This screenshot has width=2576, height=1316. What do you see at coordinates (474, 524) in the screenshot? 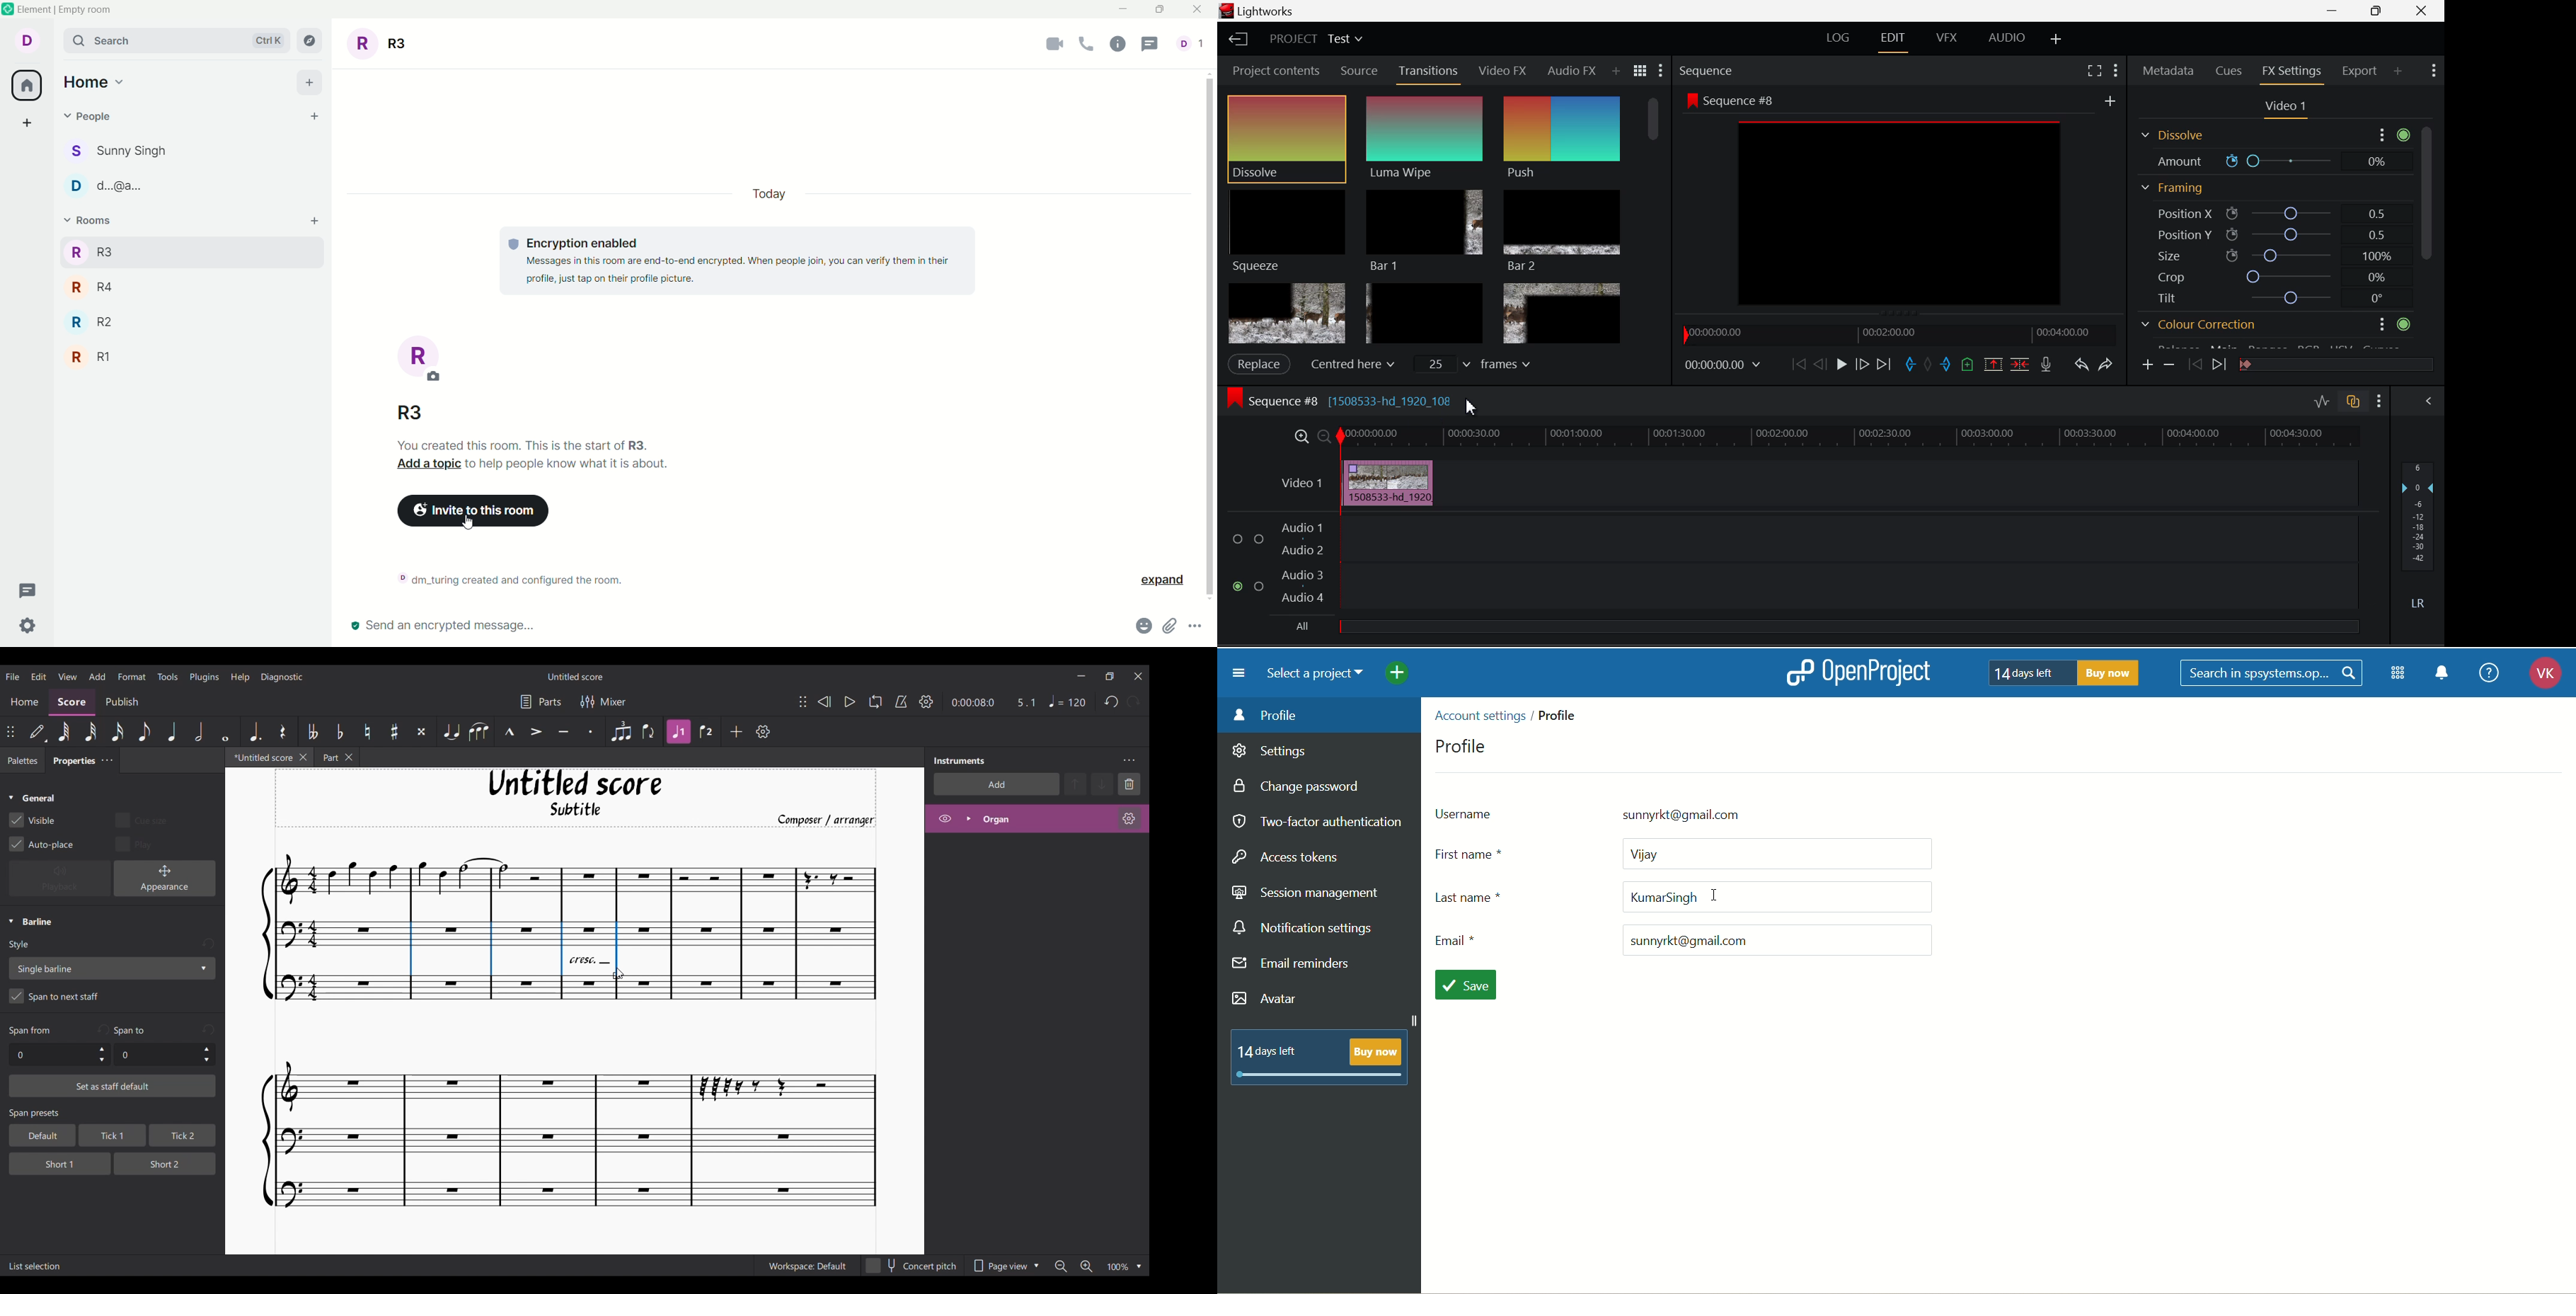
I see `pointer cursor` at bounding box center [474, 524].